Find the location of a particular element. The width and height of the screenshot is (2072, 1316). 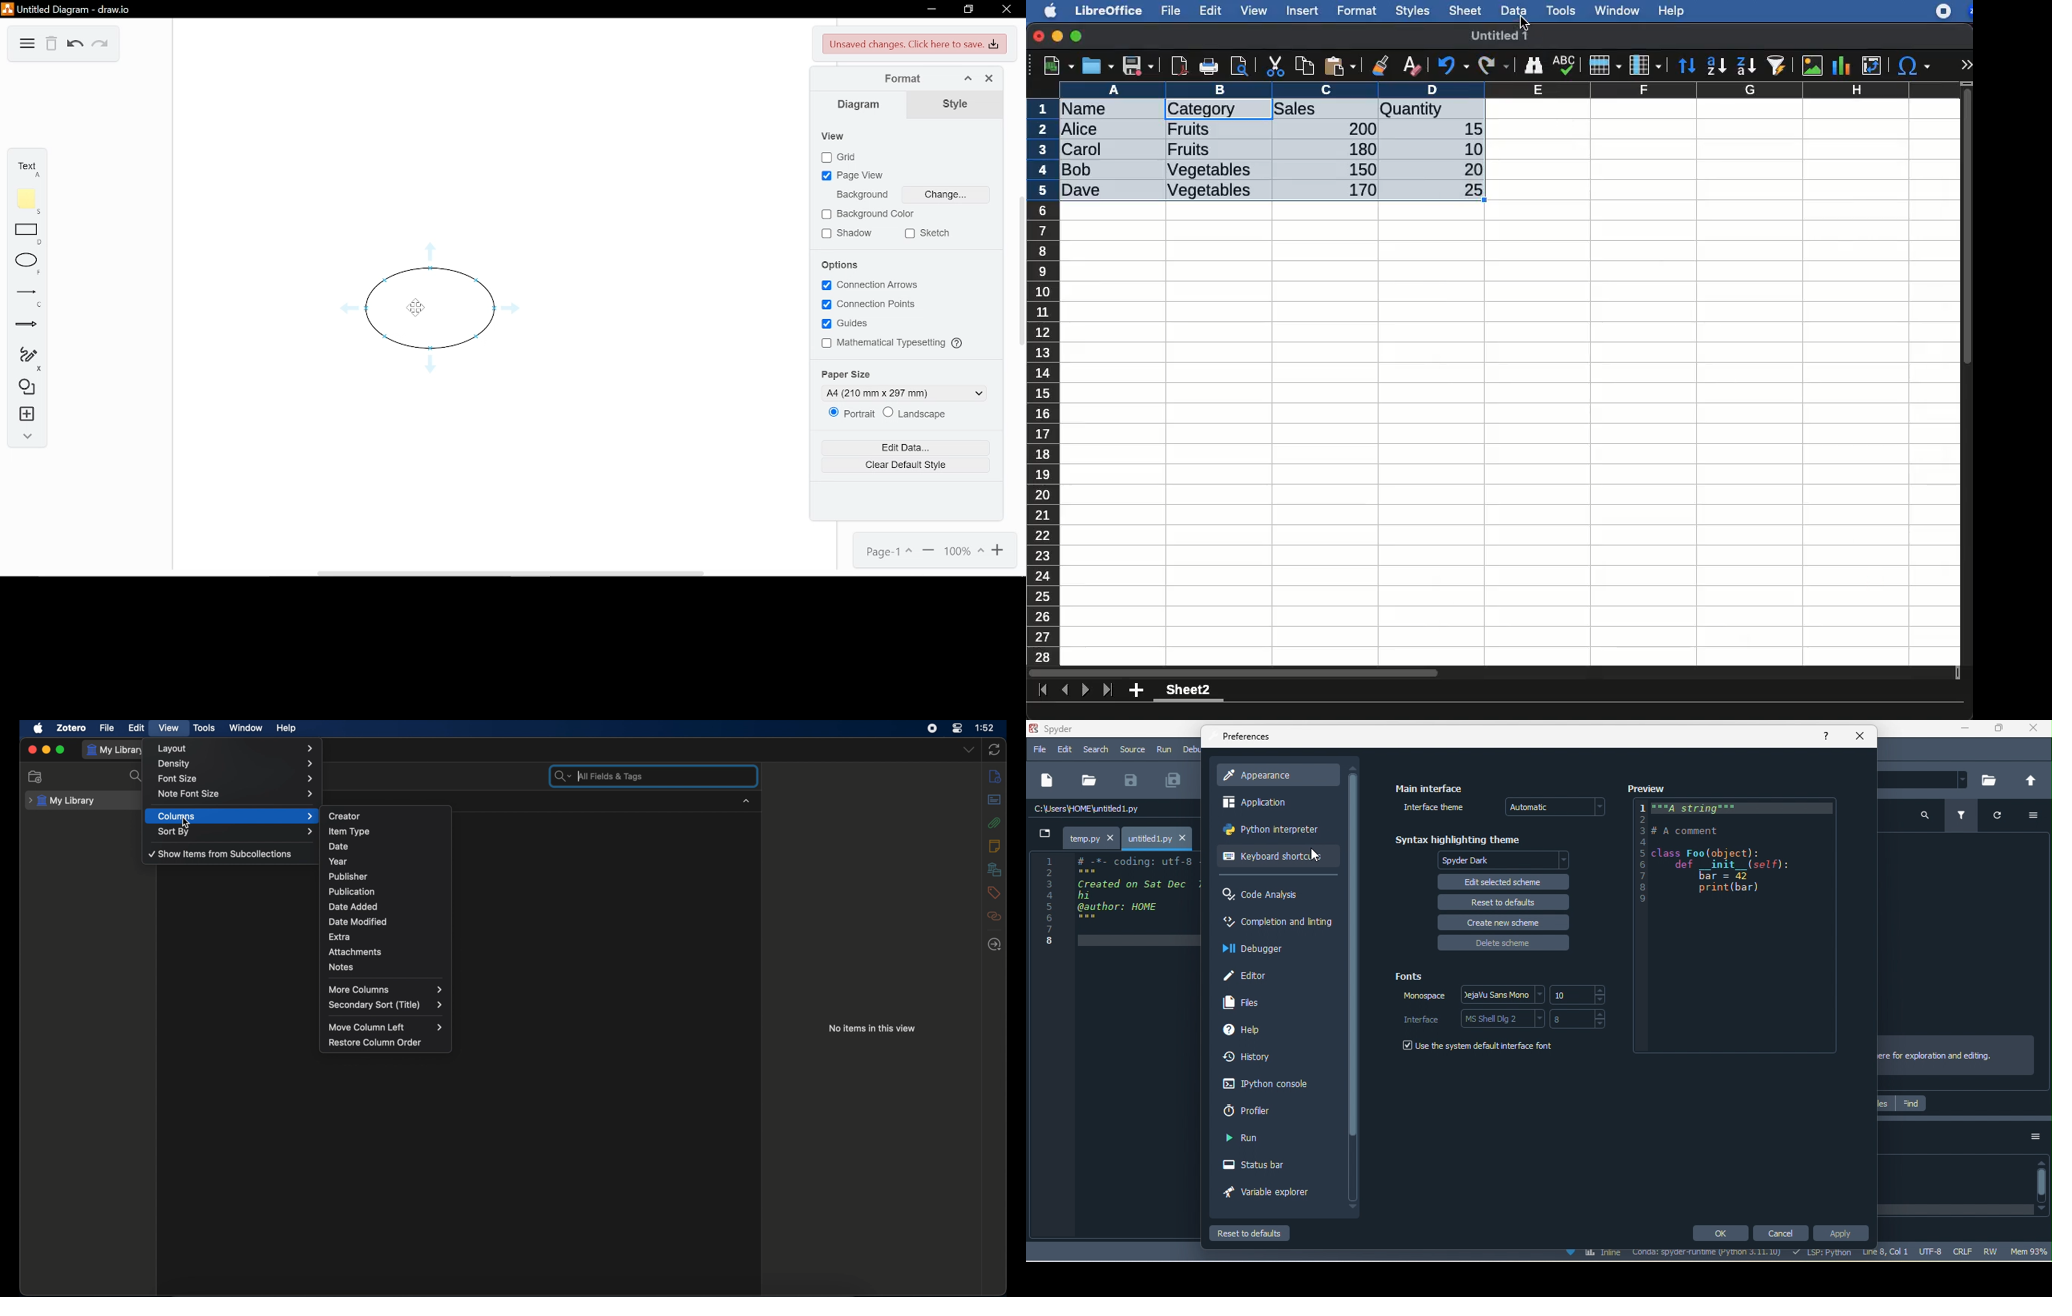

apple is located at coordinates (1045, 9).